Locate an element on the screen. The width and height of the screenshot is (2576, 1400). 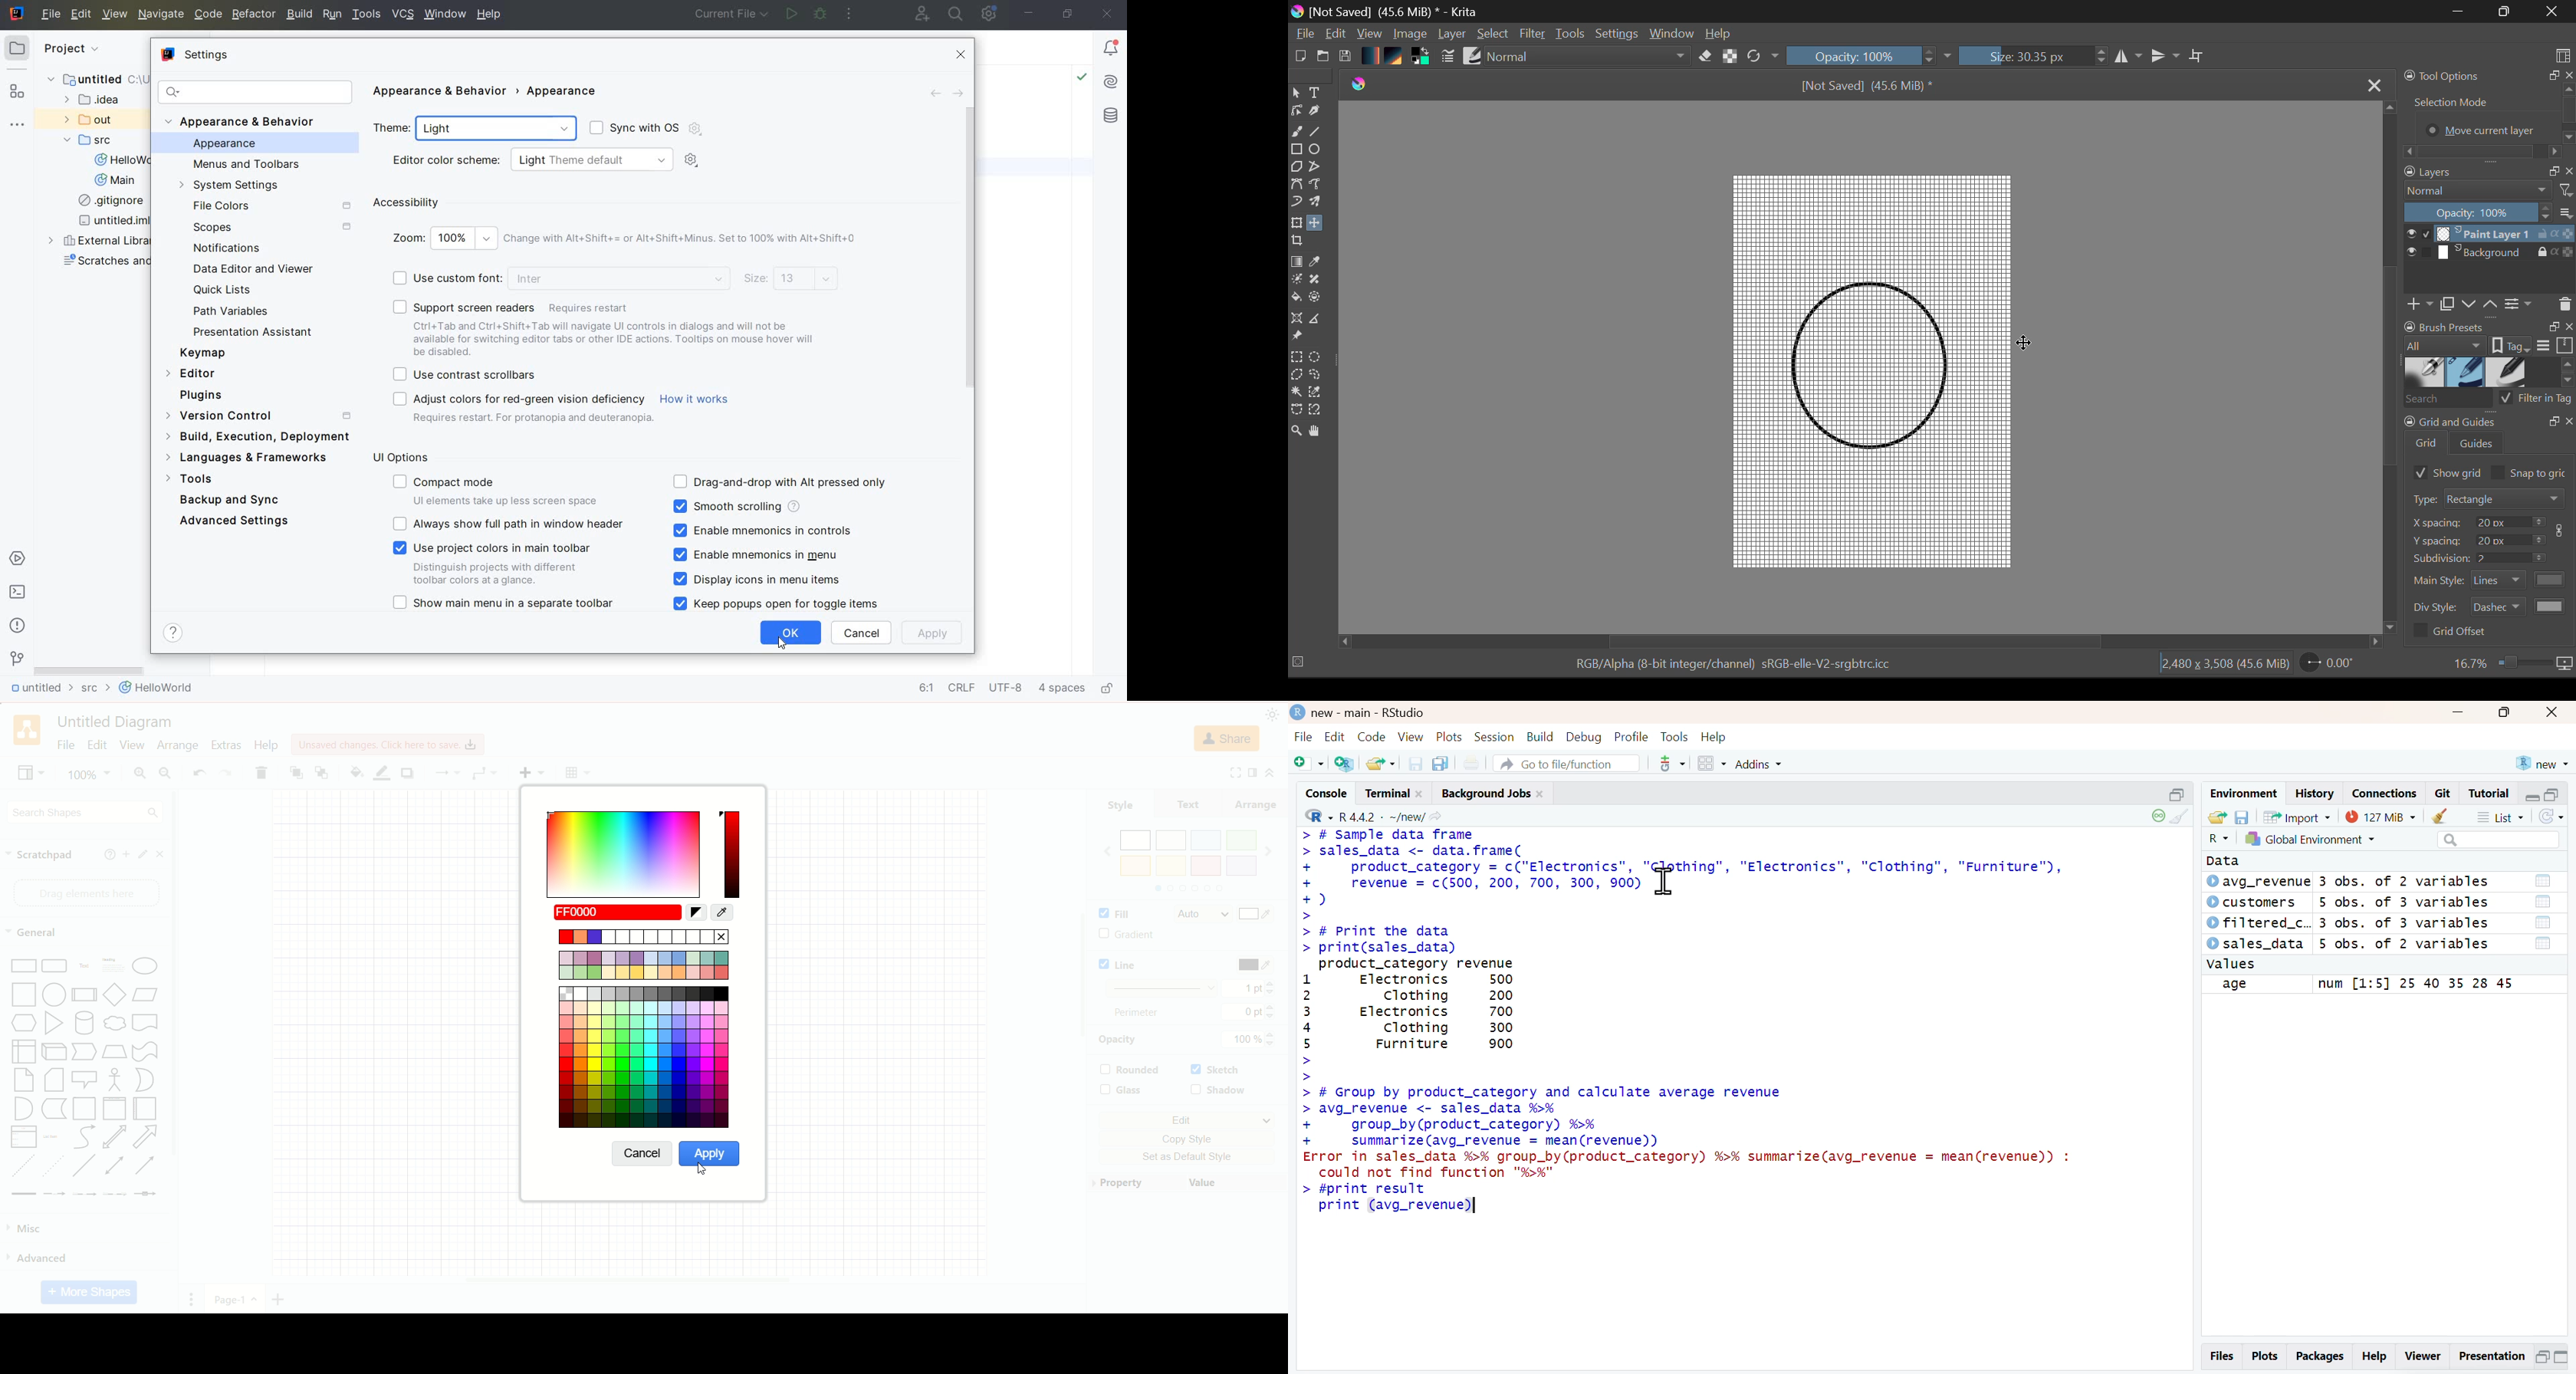
Code is located at coordinates (1371, 738).